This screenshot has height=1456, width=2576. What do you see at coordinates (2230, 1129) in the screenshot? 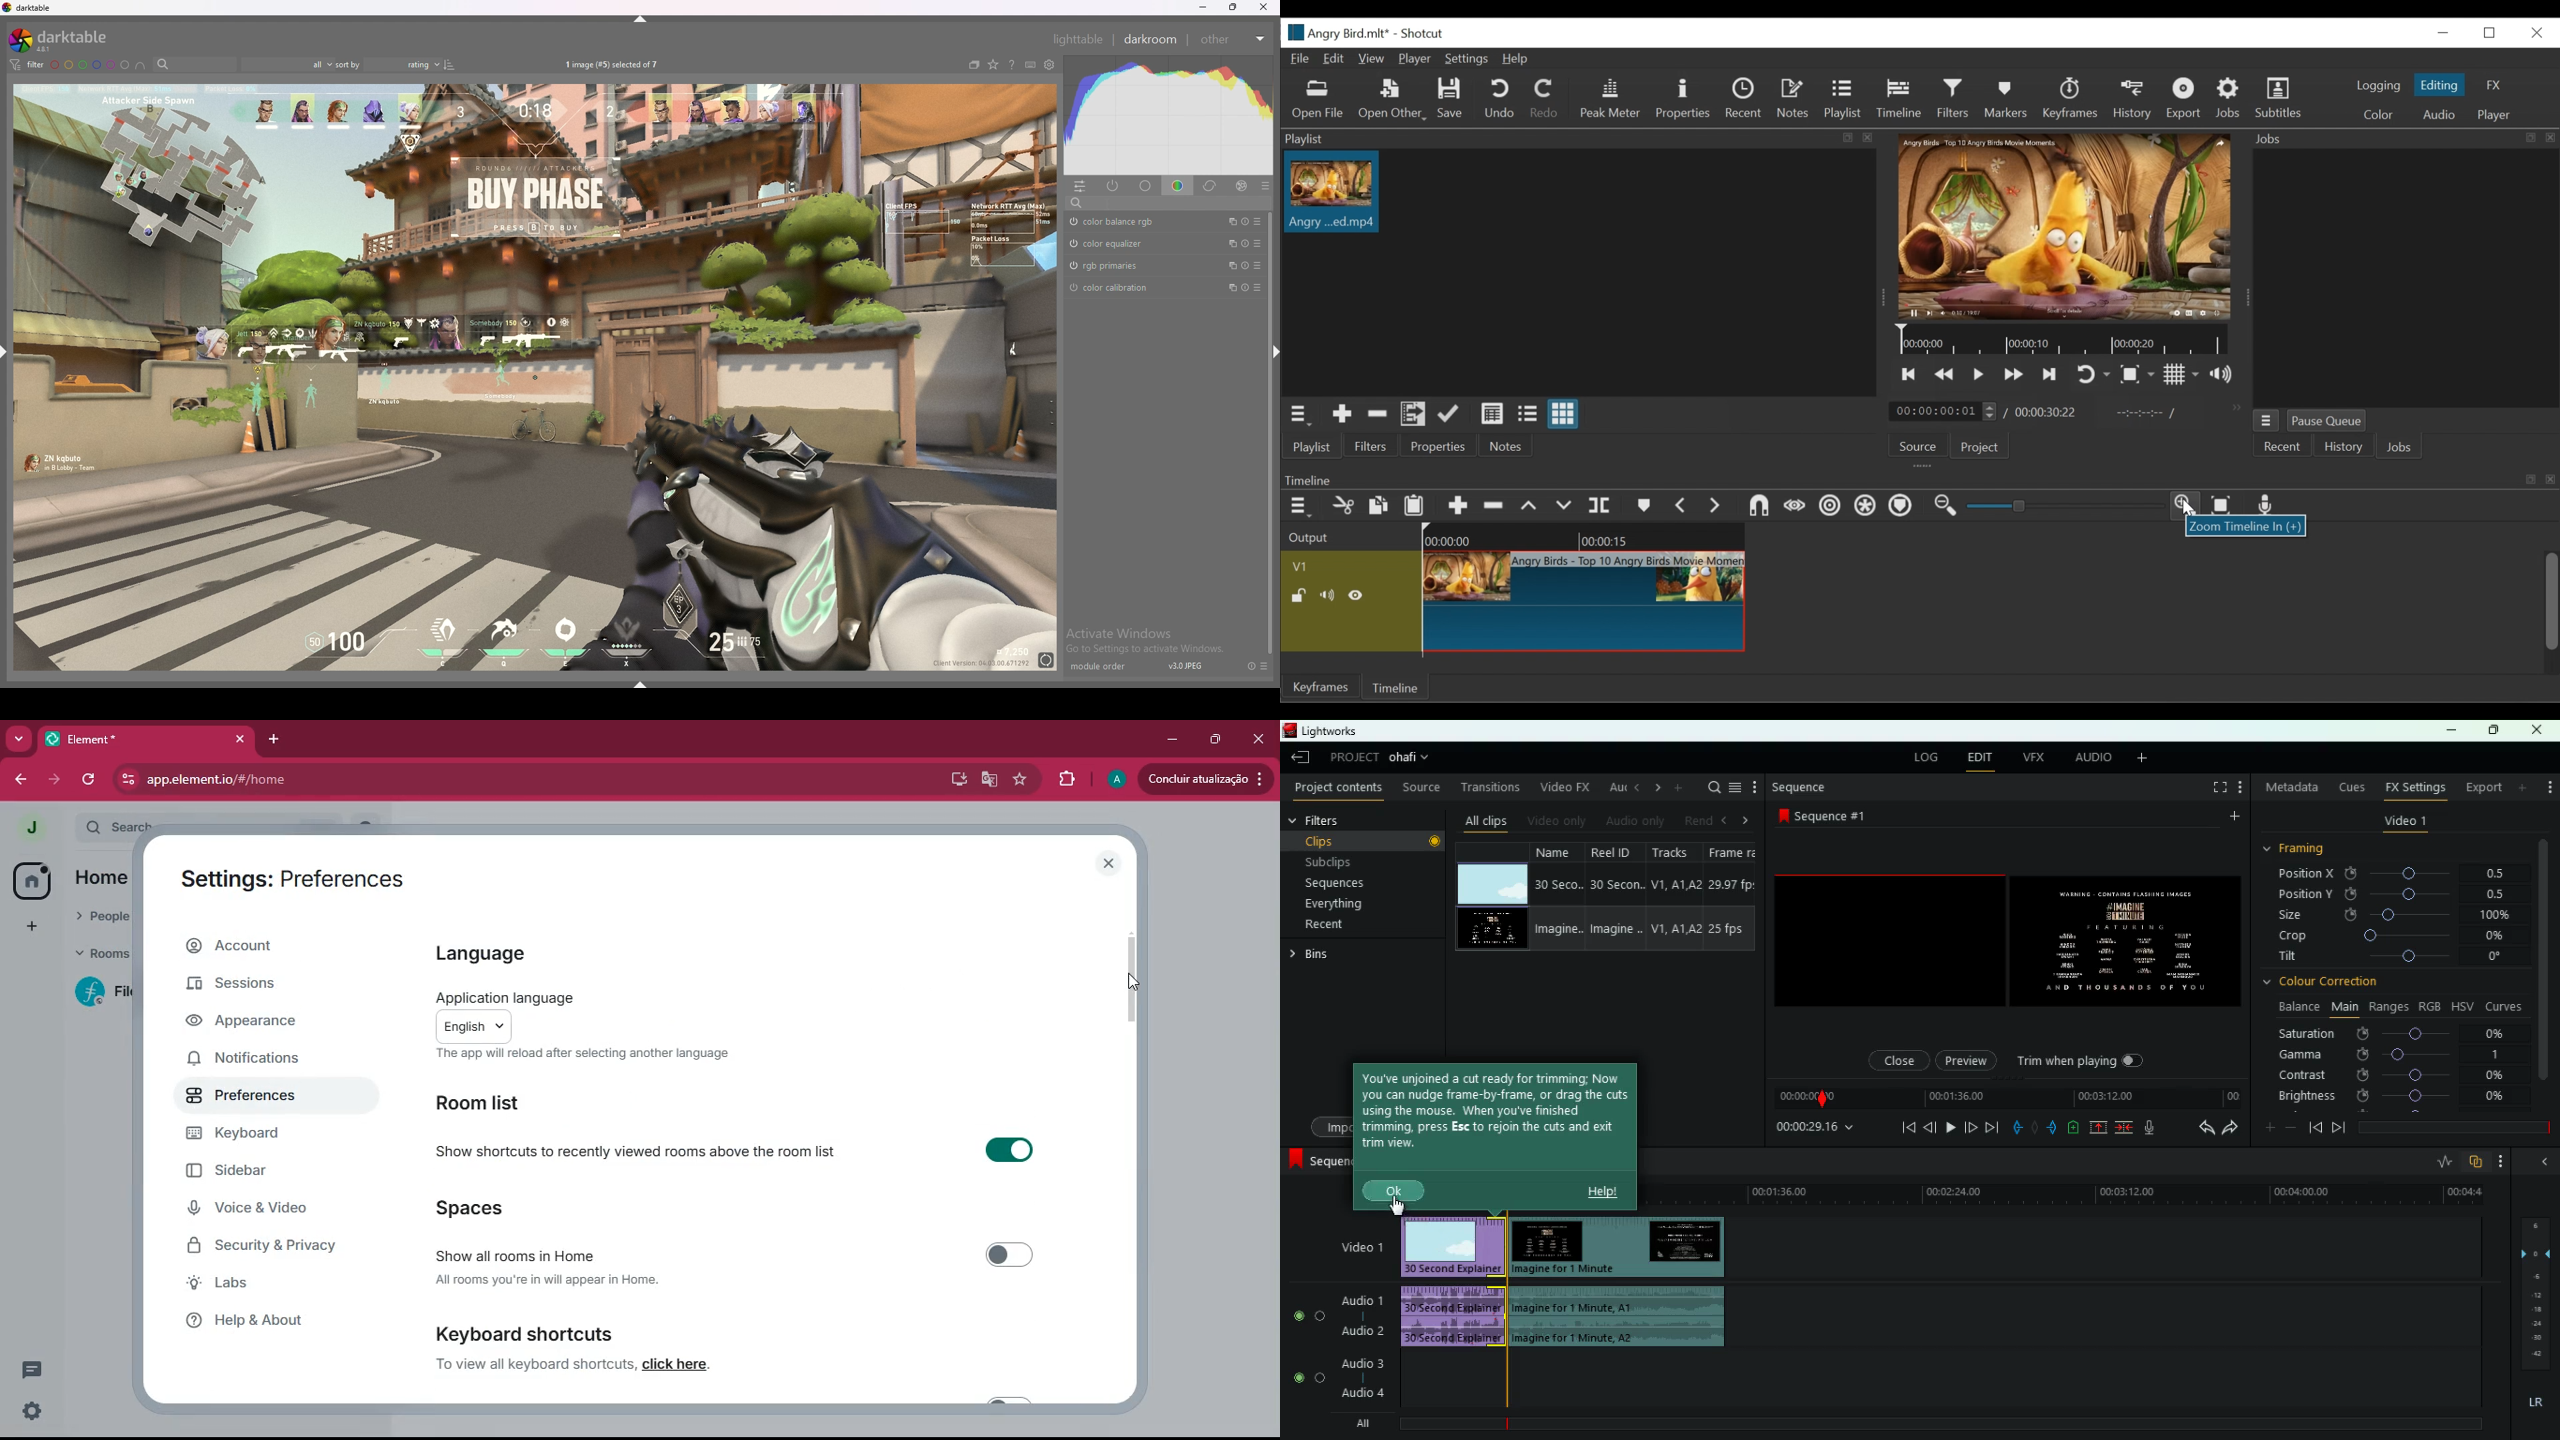
I see `forward` at bounding box center [2230, 1129].